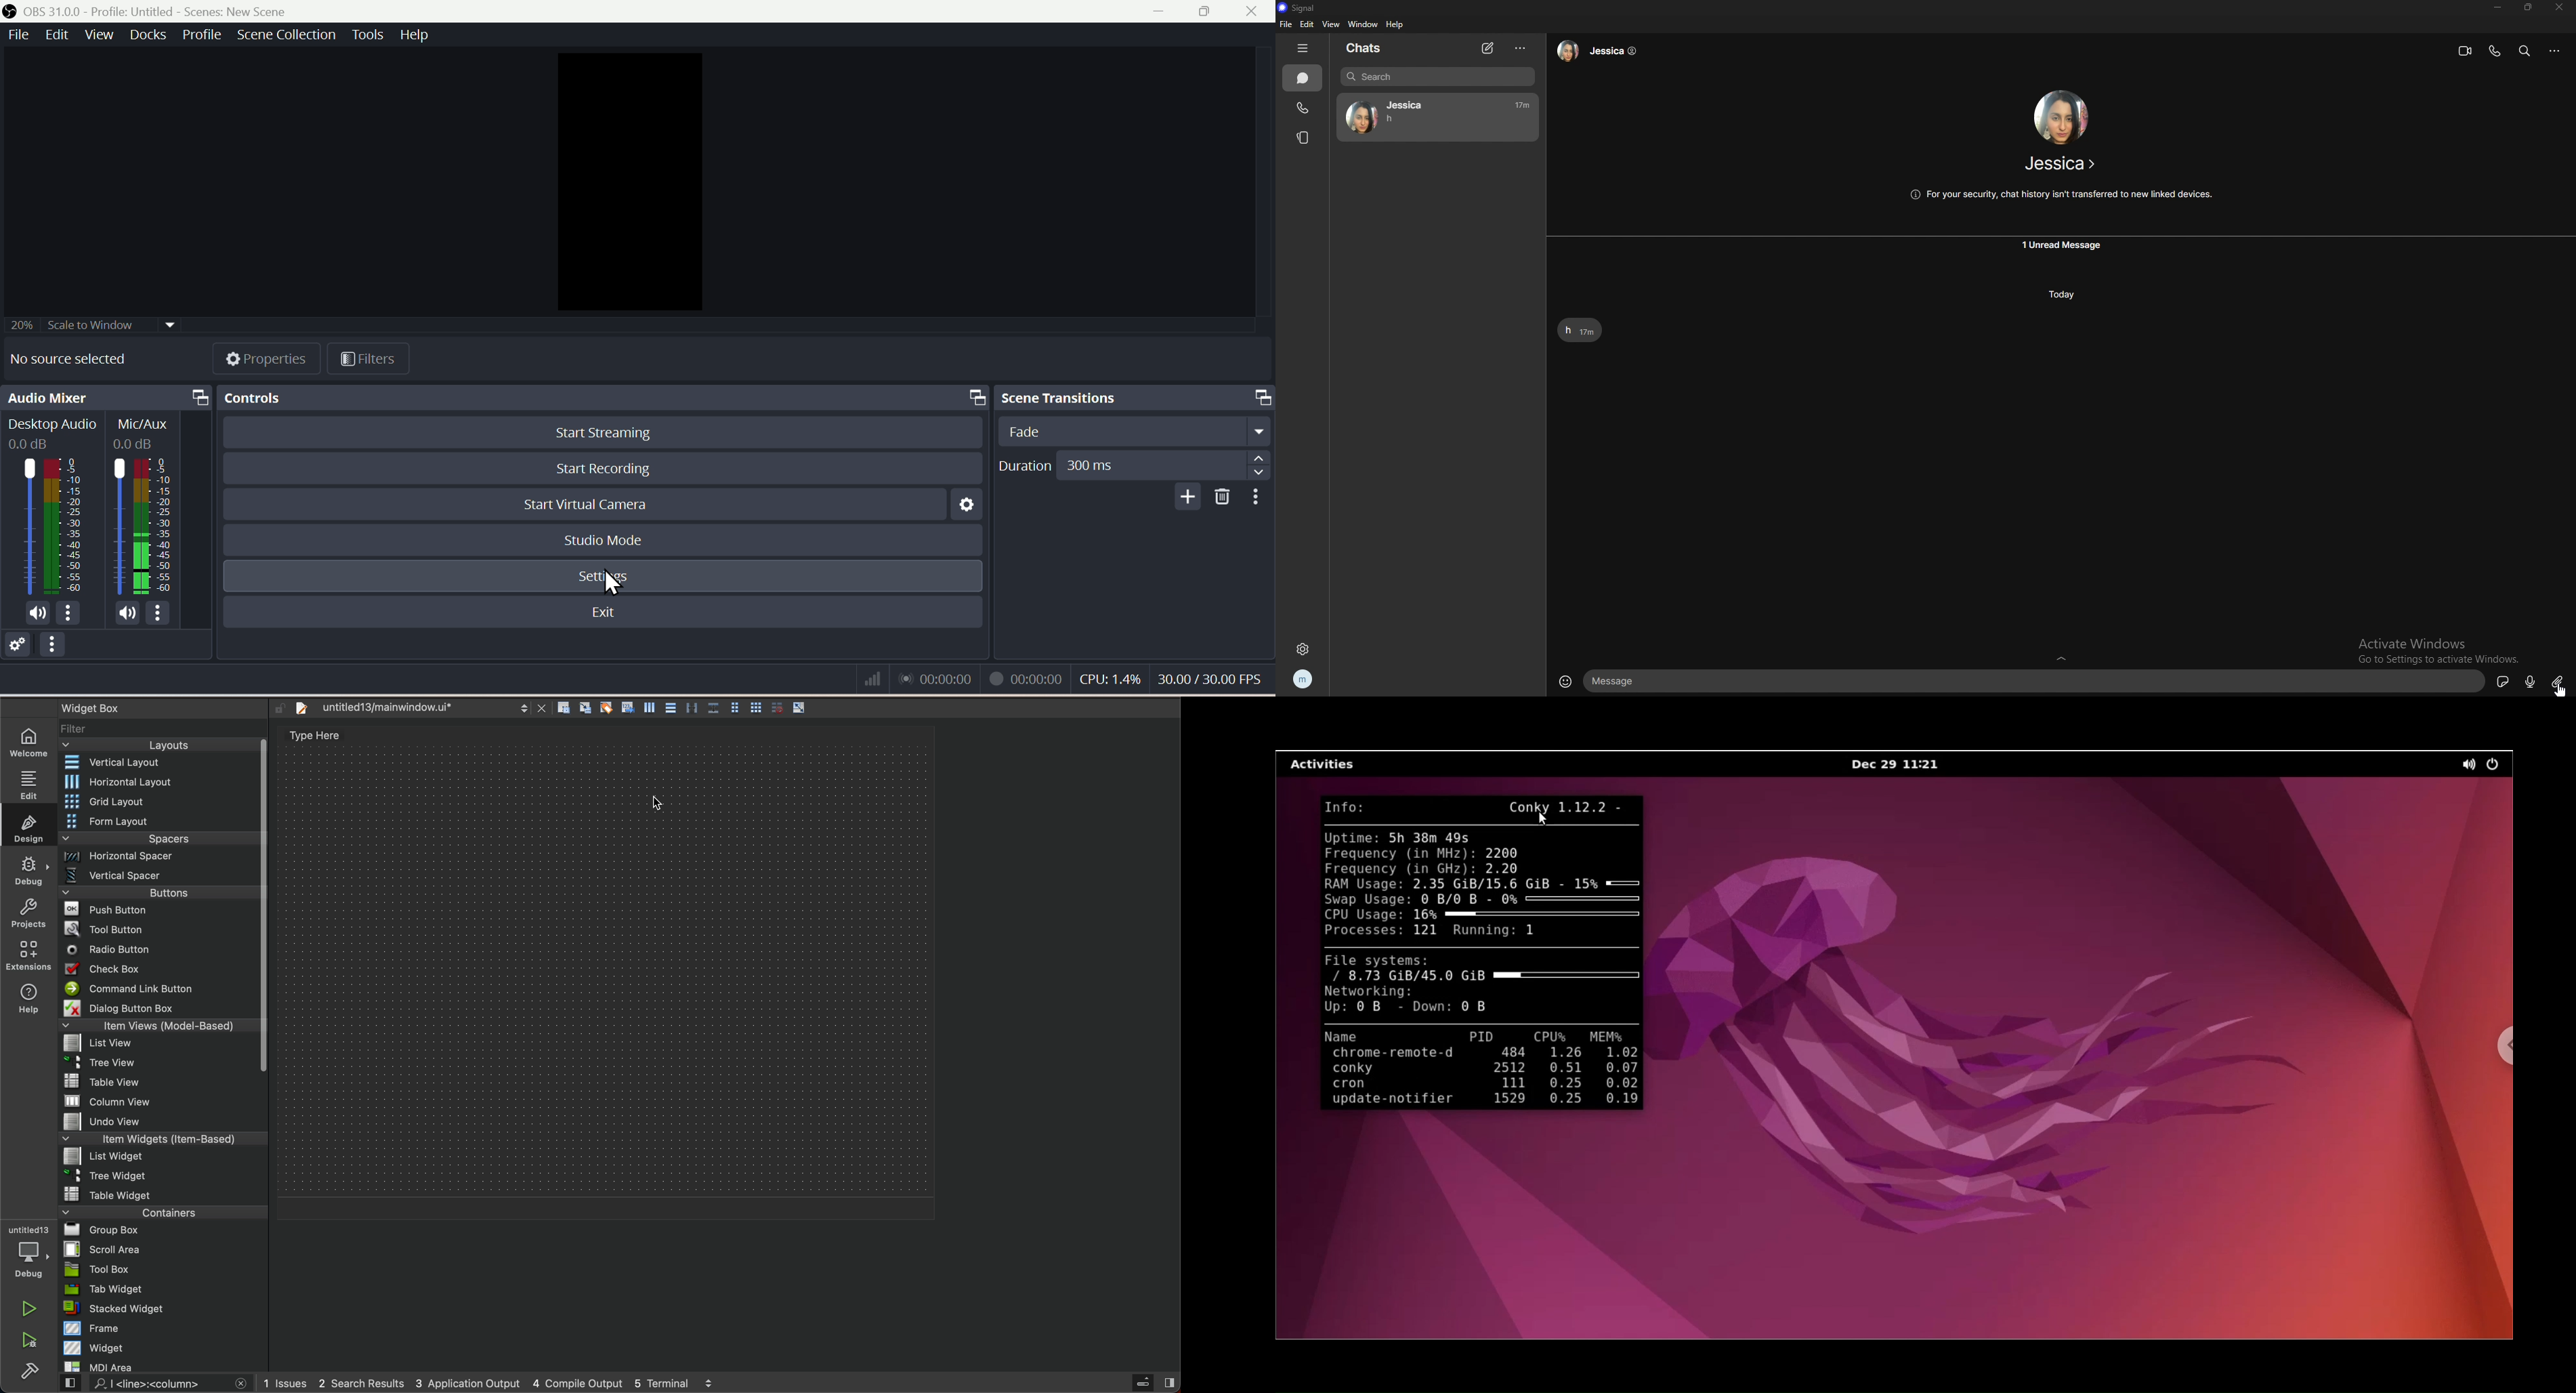  I want to click on Audio mixer, so click(106, 395).